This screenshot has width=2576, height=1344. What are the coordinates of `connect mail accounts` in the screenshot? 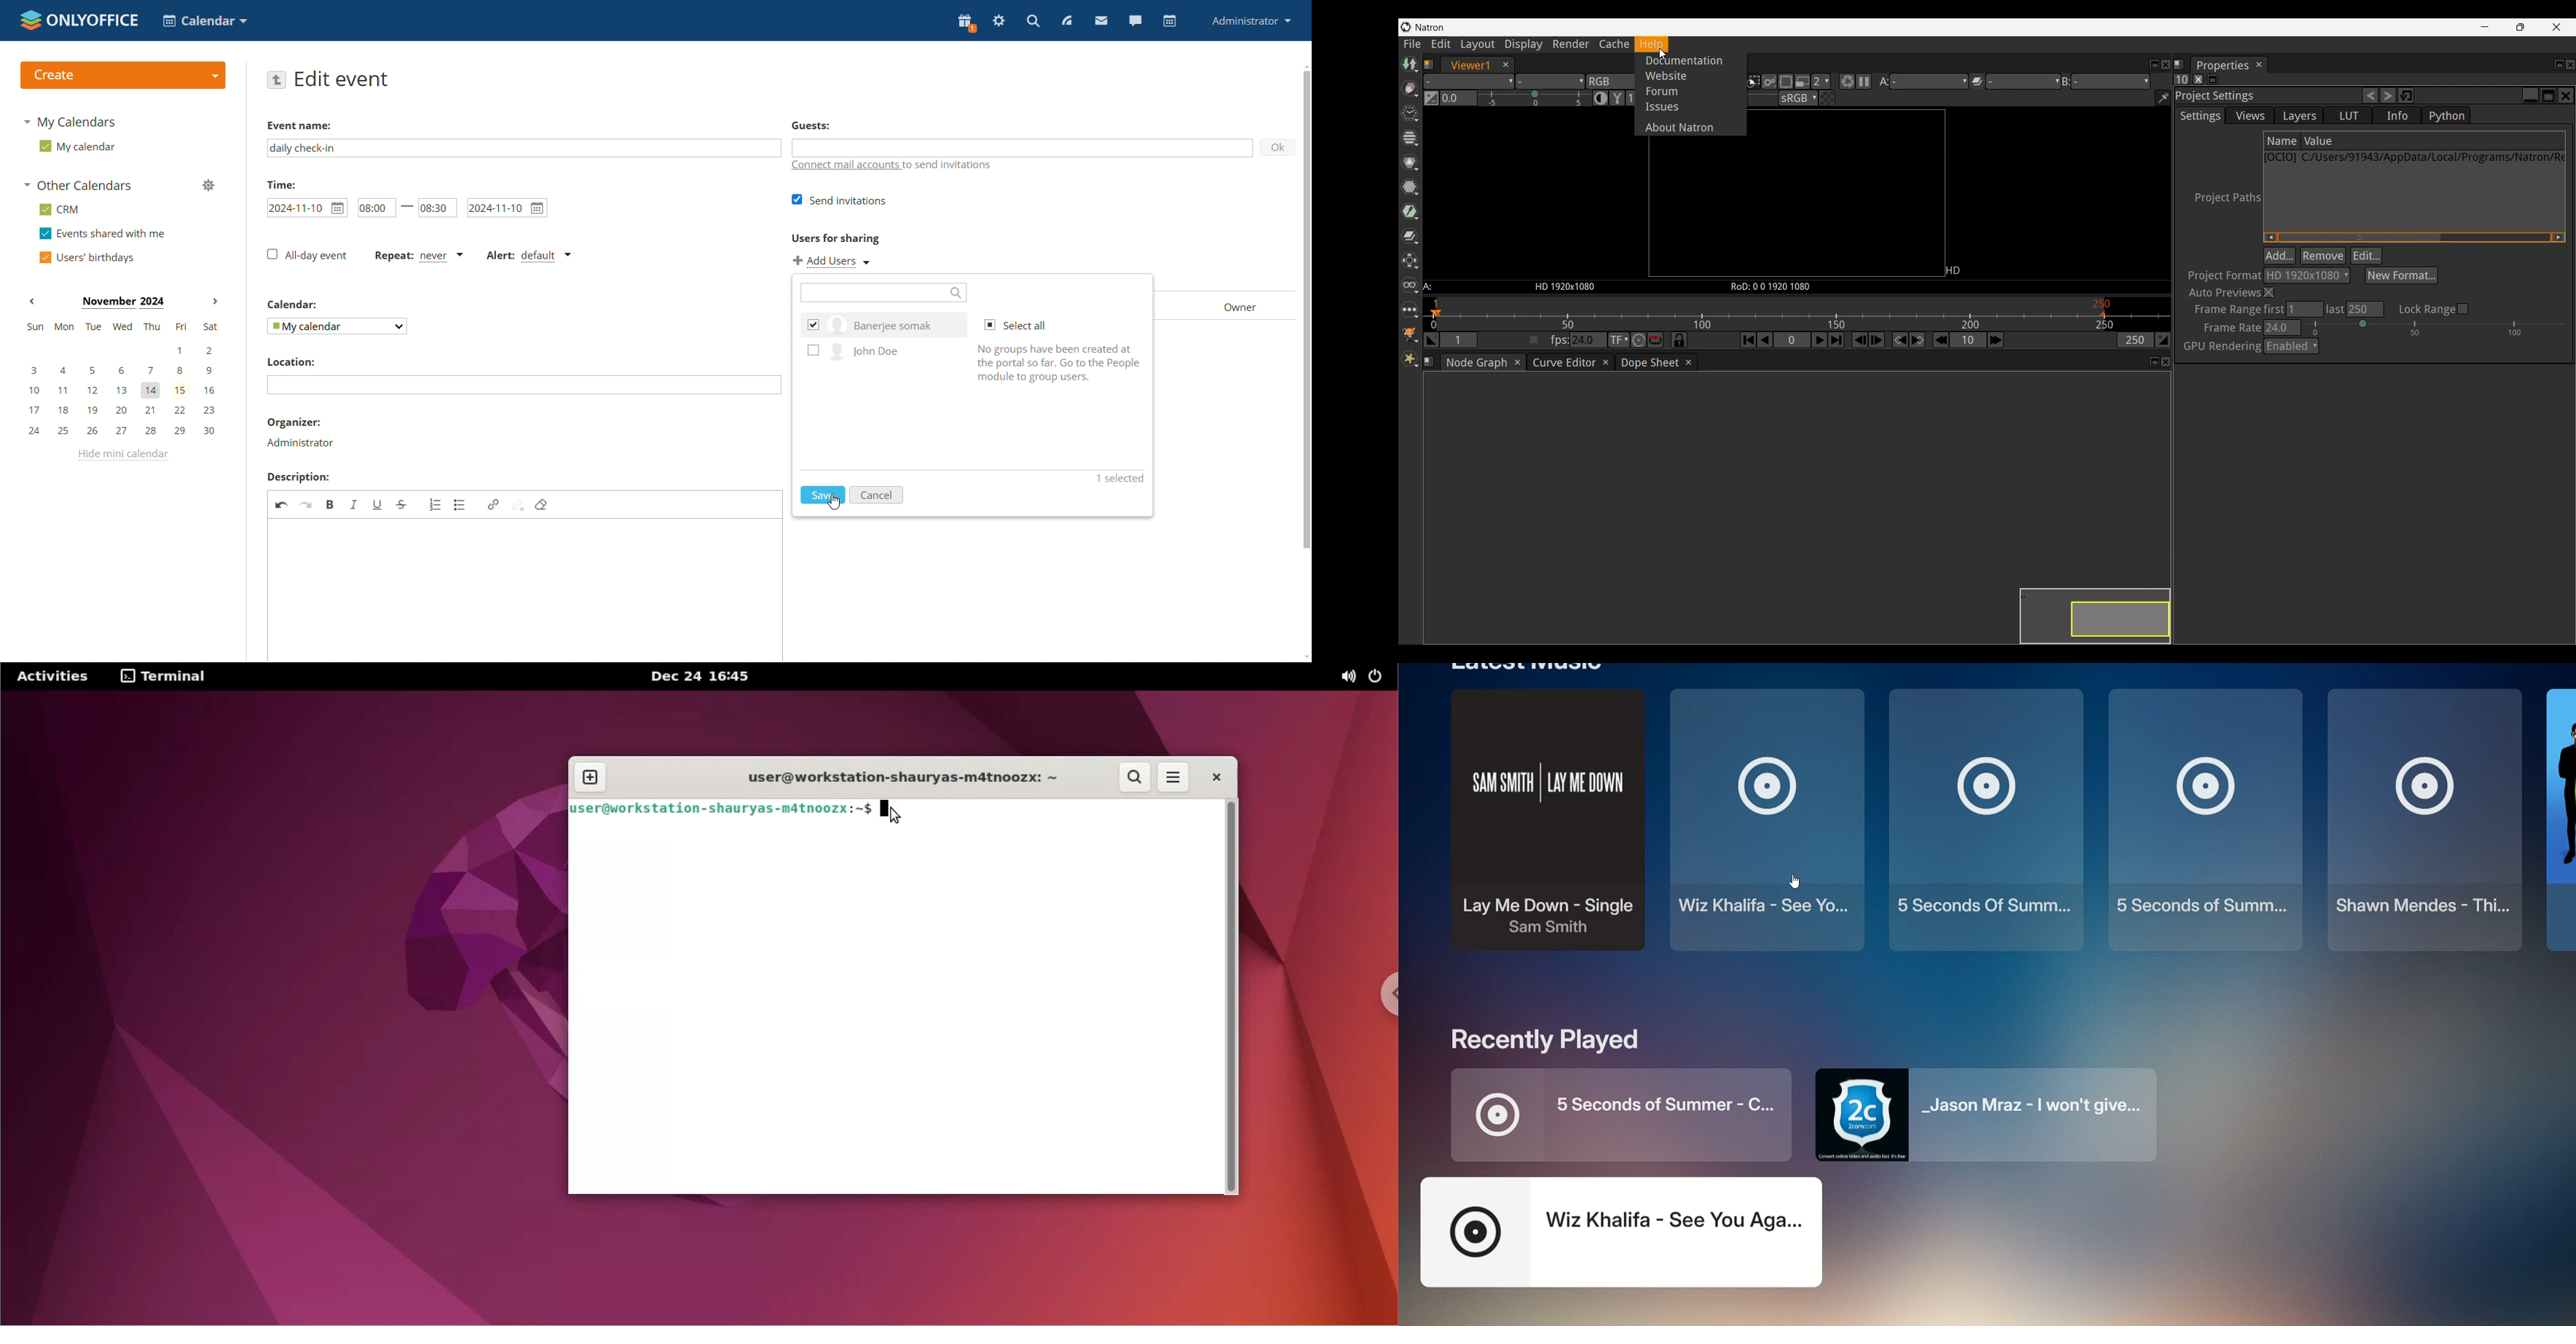 It's located at (892, 167).